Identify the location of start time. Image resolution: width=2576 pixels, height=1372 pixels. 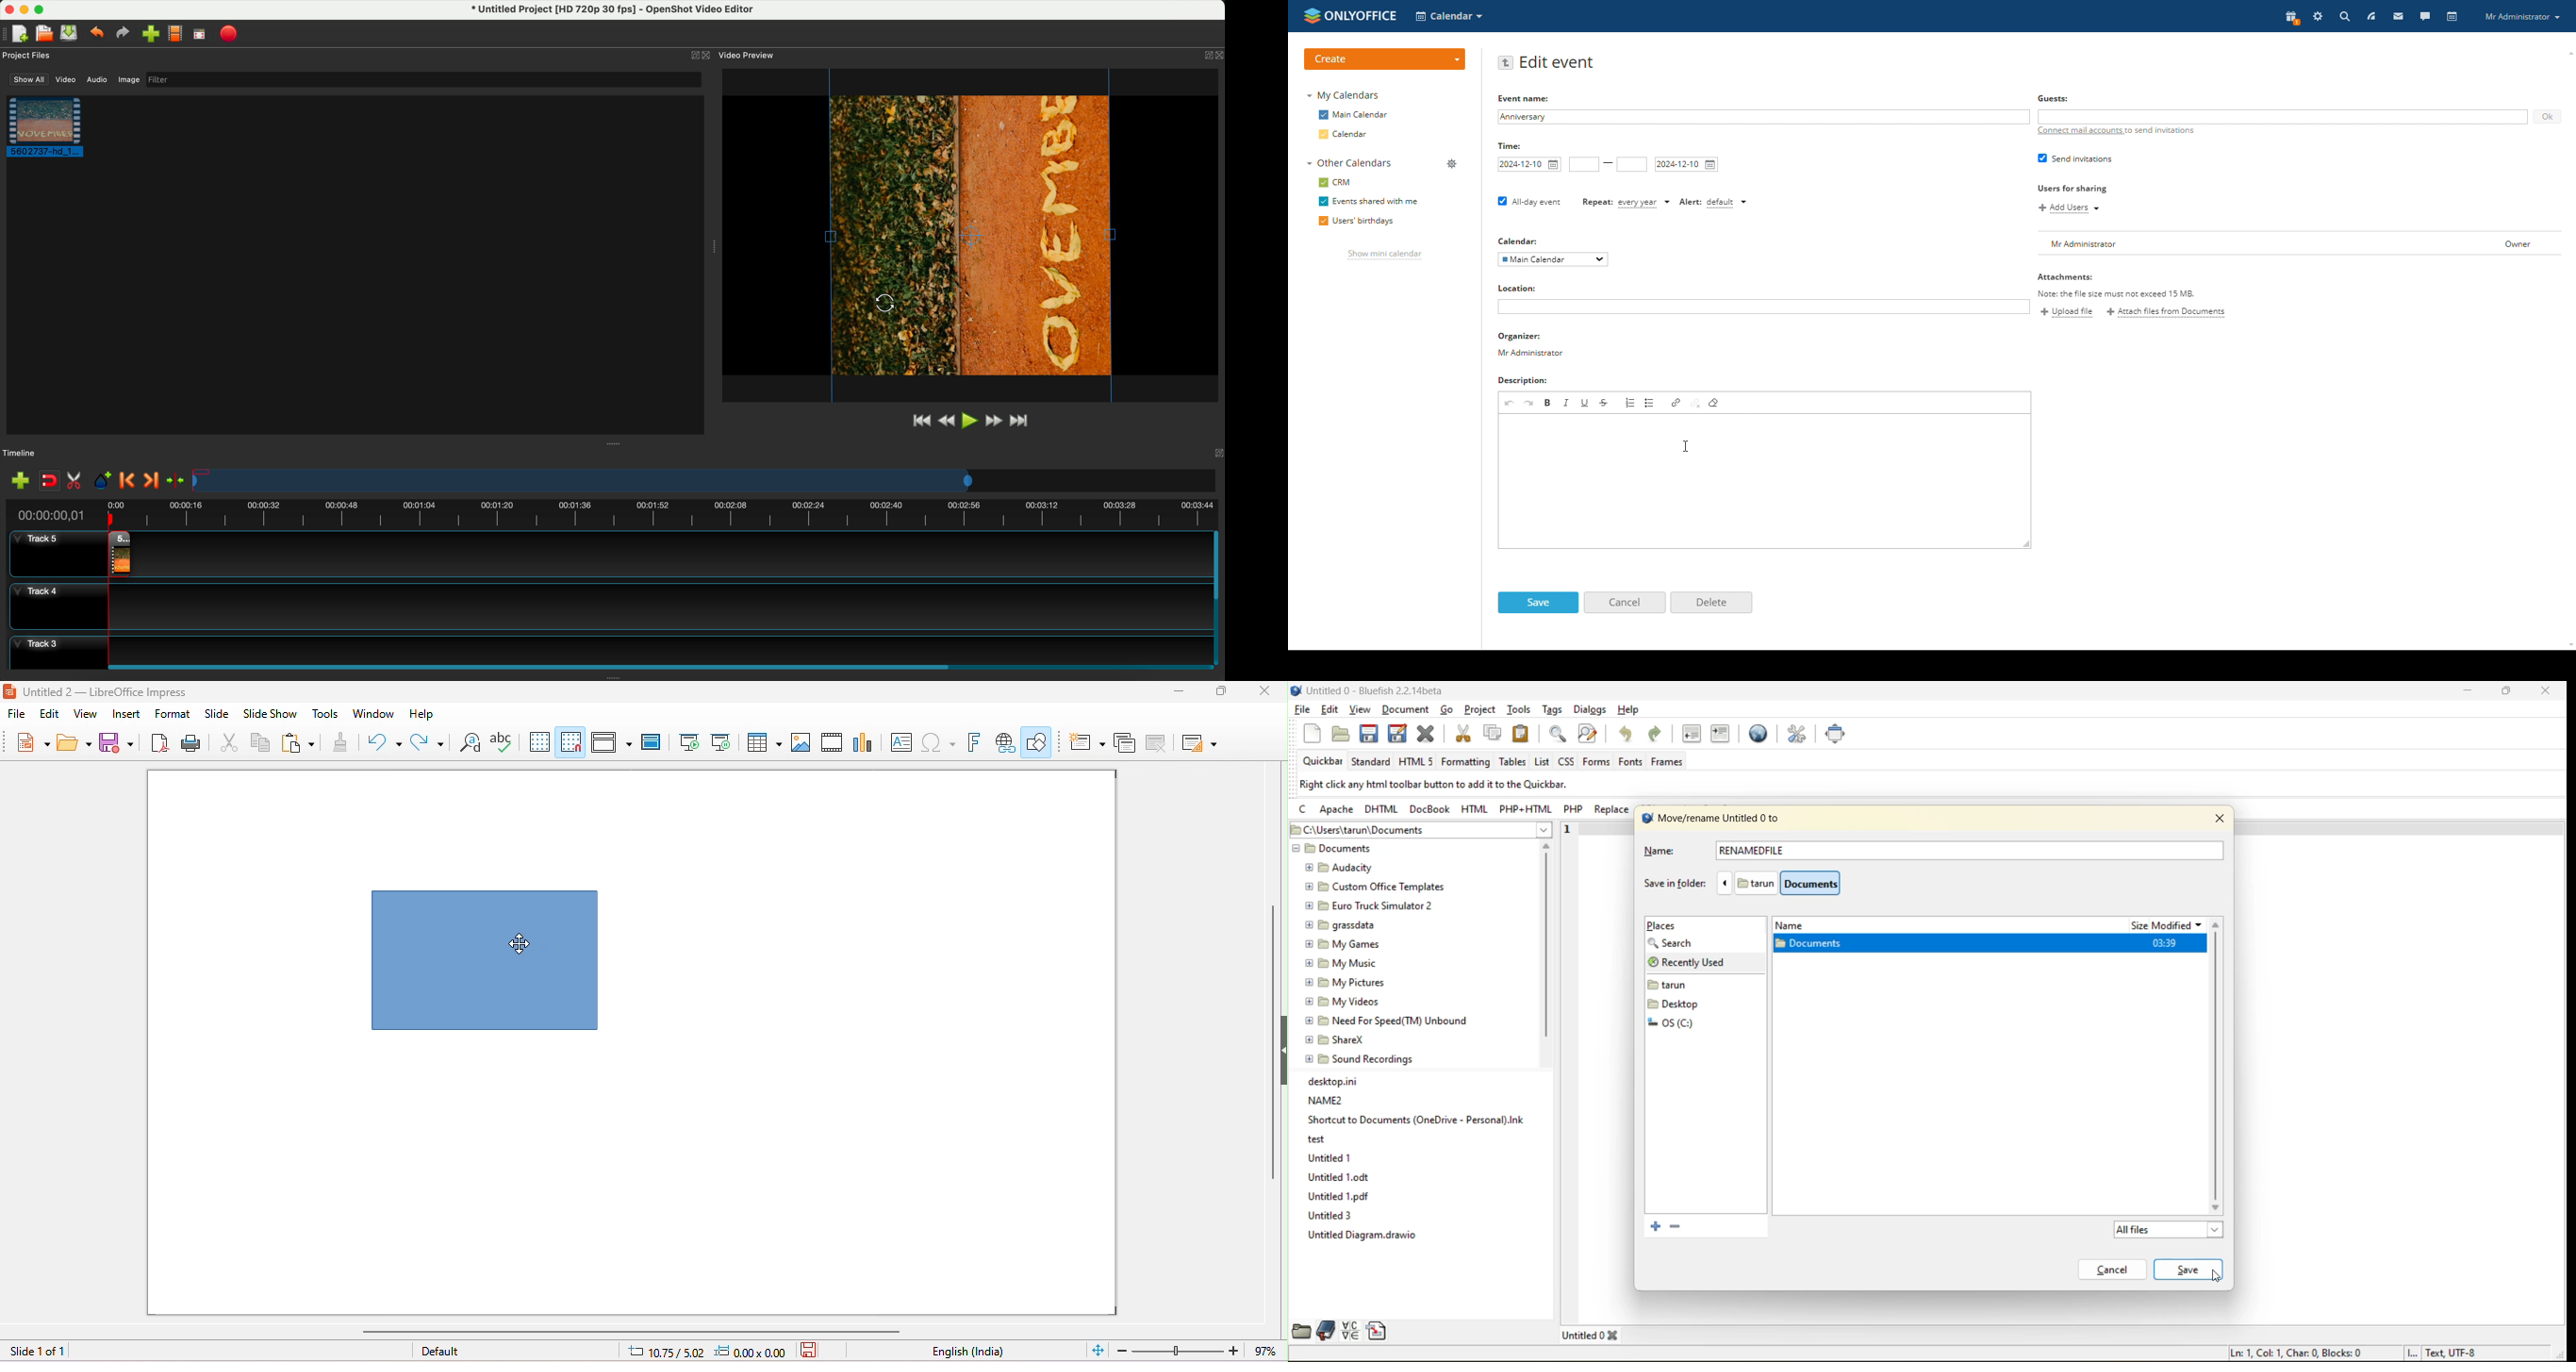
(1585, 164).